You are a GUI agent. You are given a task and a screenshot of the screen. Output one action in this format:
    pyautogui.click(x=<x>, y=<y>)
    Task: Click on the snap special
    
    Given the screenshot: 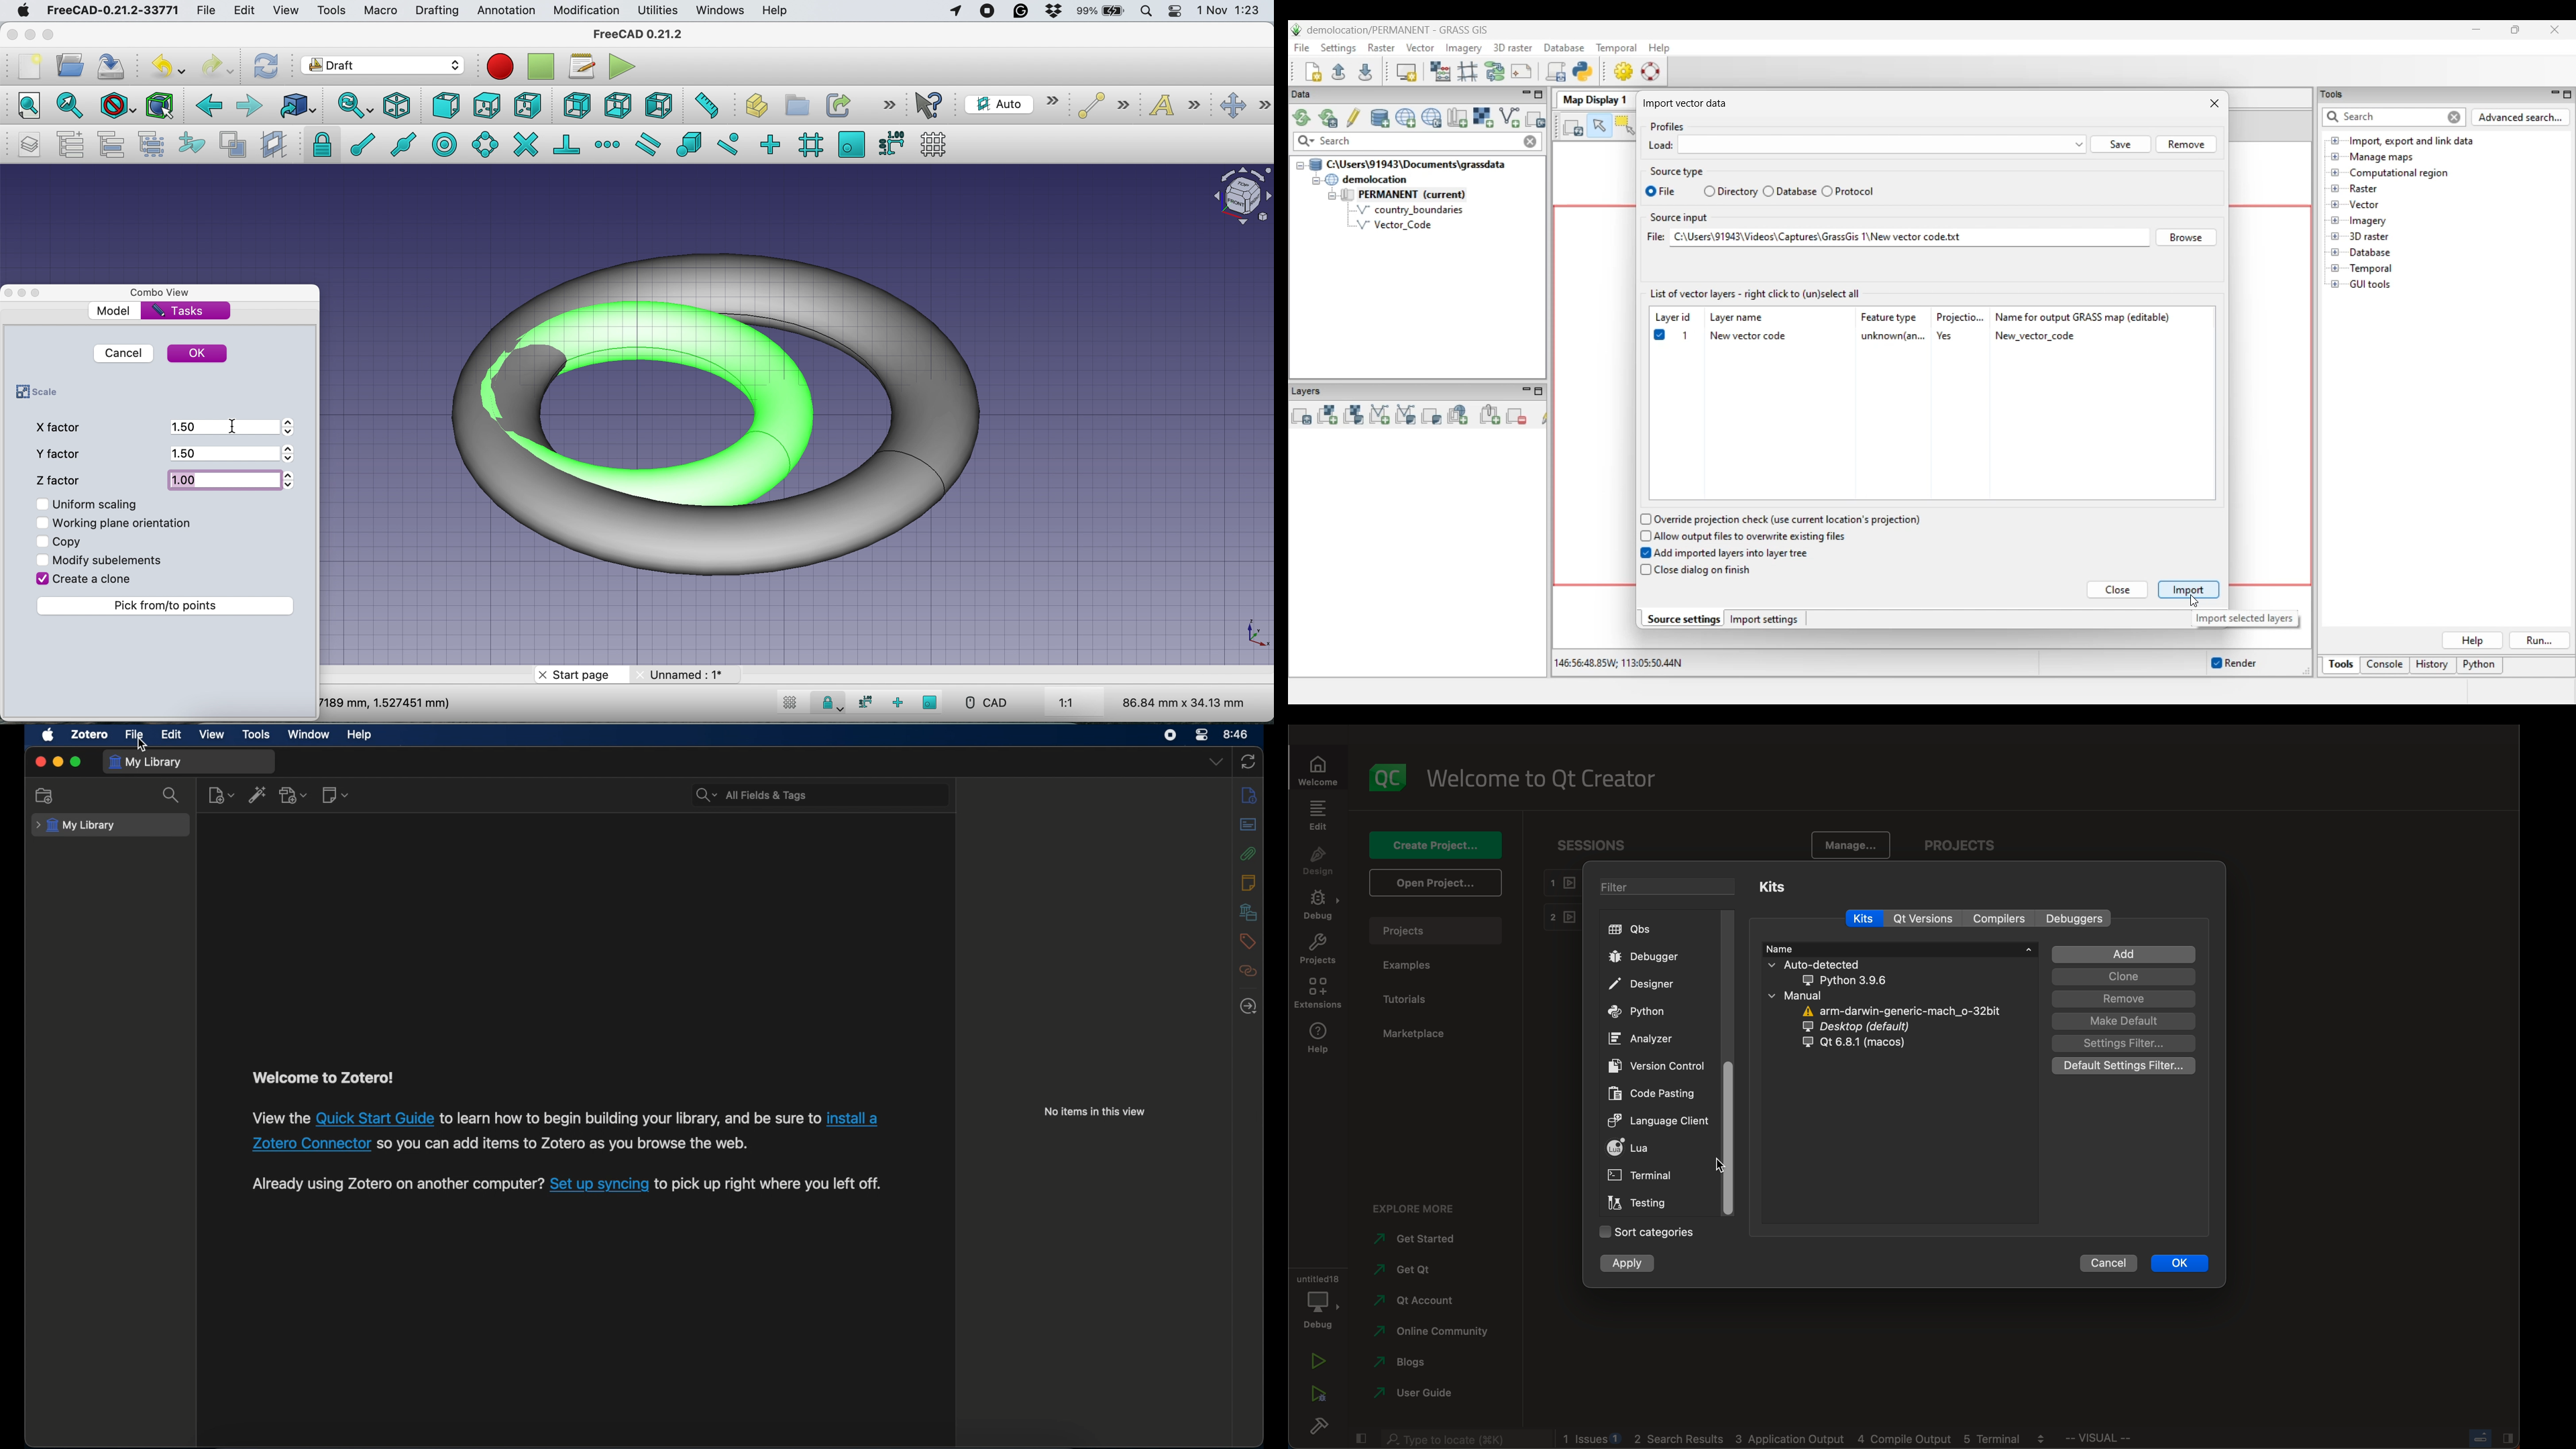 What is the action you would take?
    pyautogui.click(x=690, y=144)
    